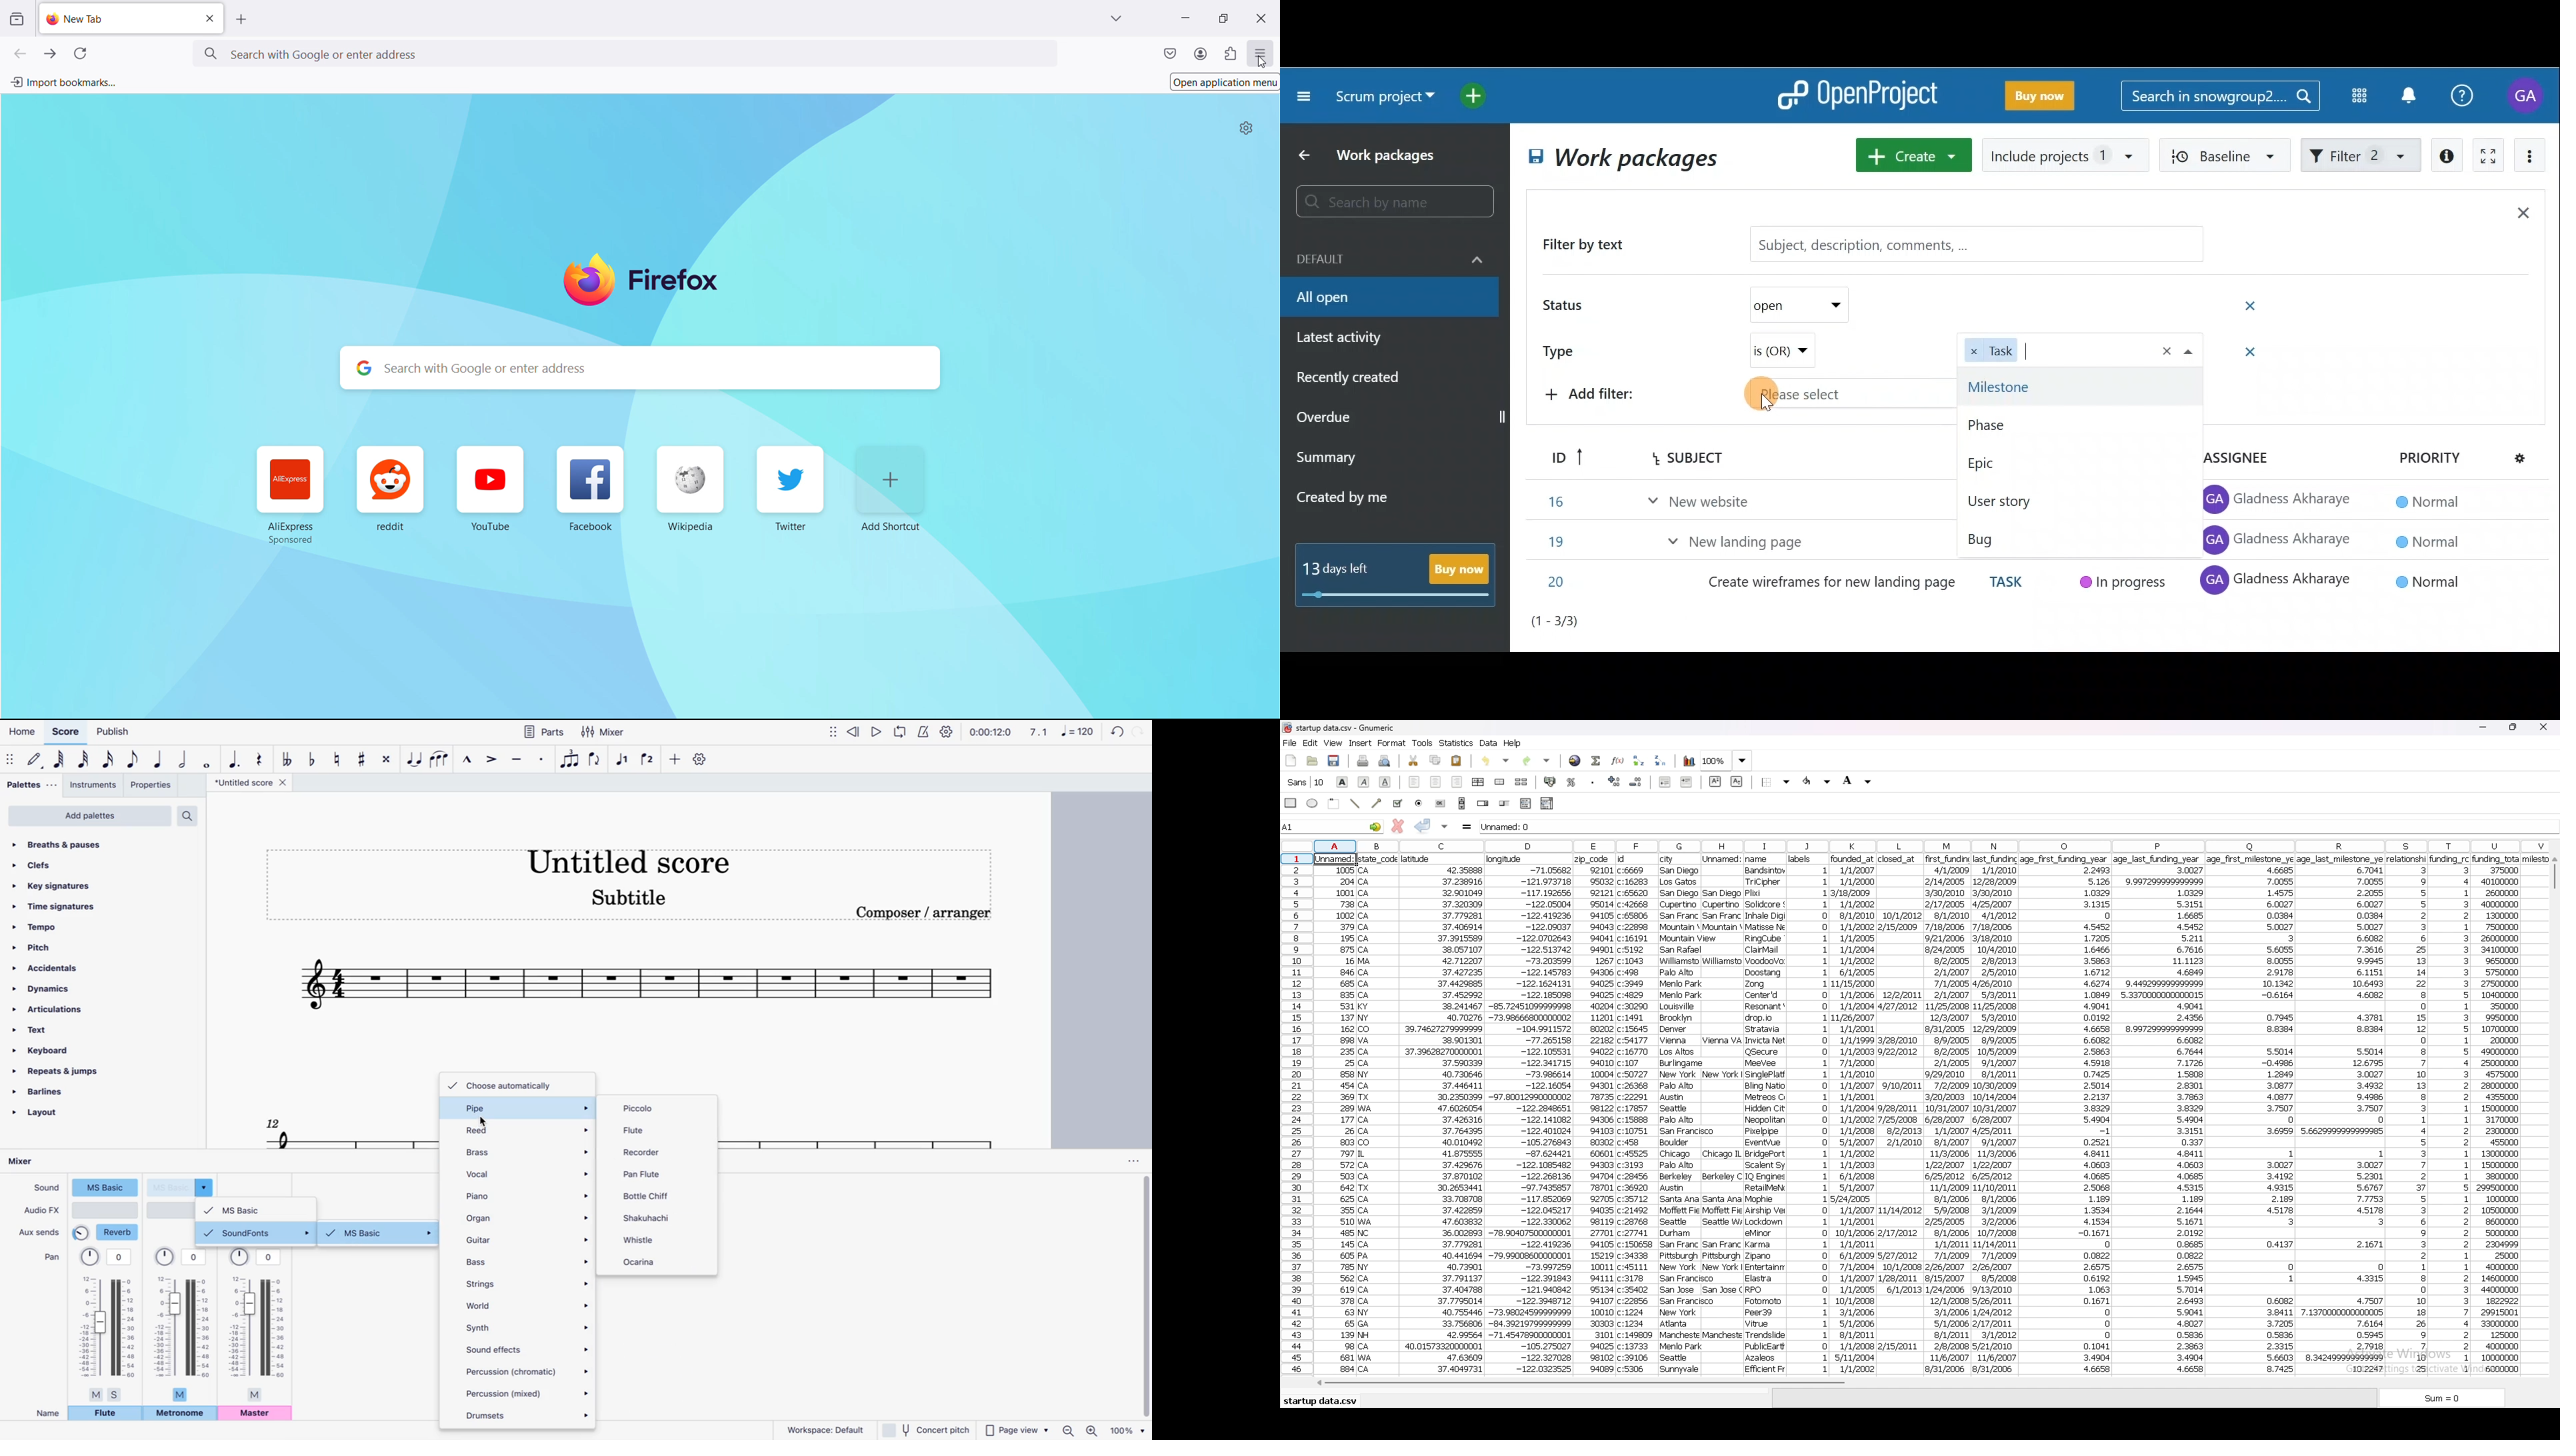 The width and height of the screenshot is (2576, 1456). Describe the element at coordinates (2512, 727) in the screenshot. I see `resize` at that location.